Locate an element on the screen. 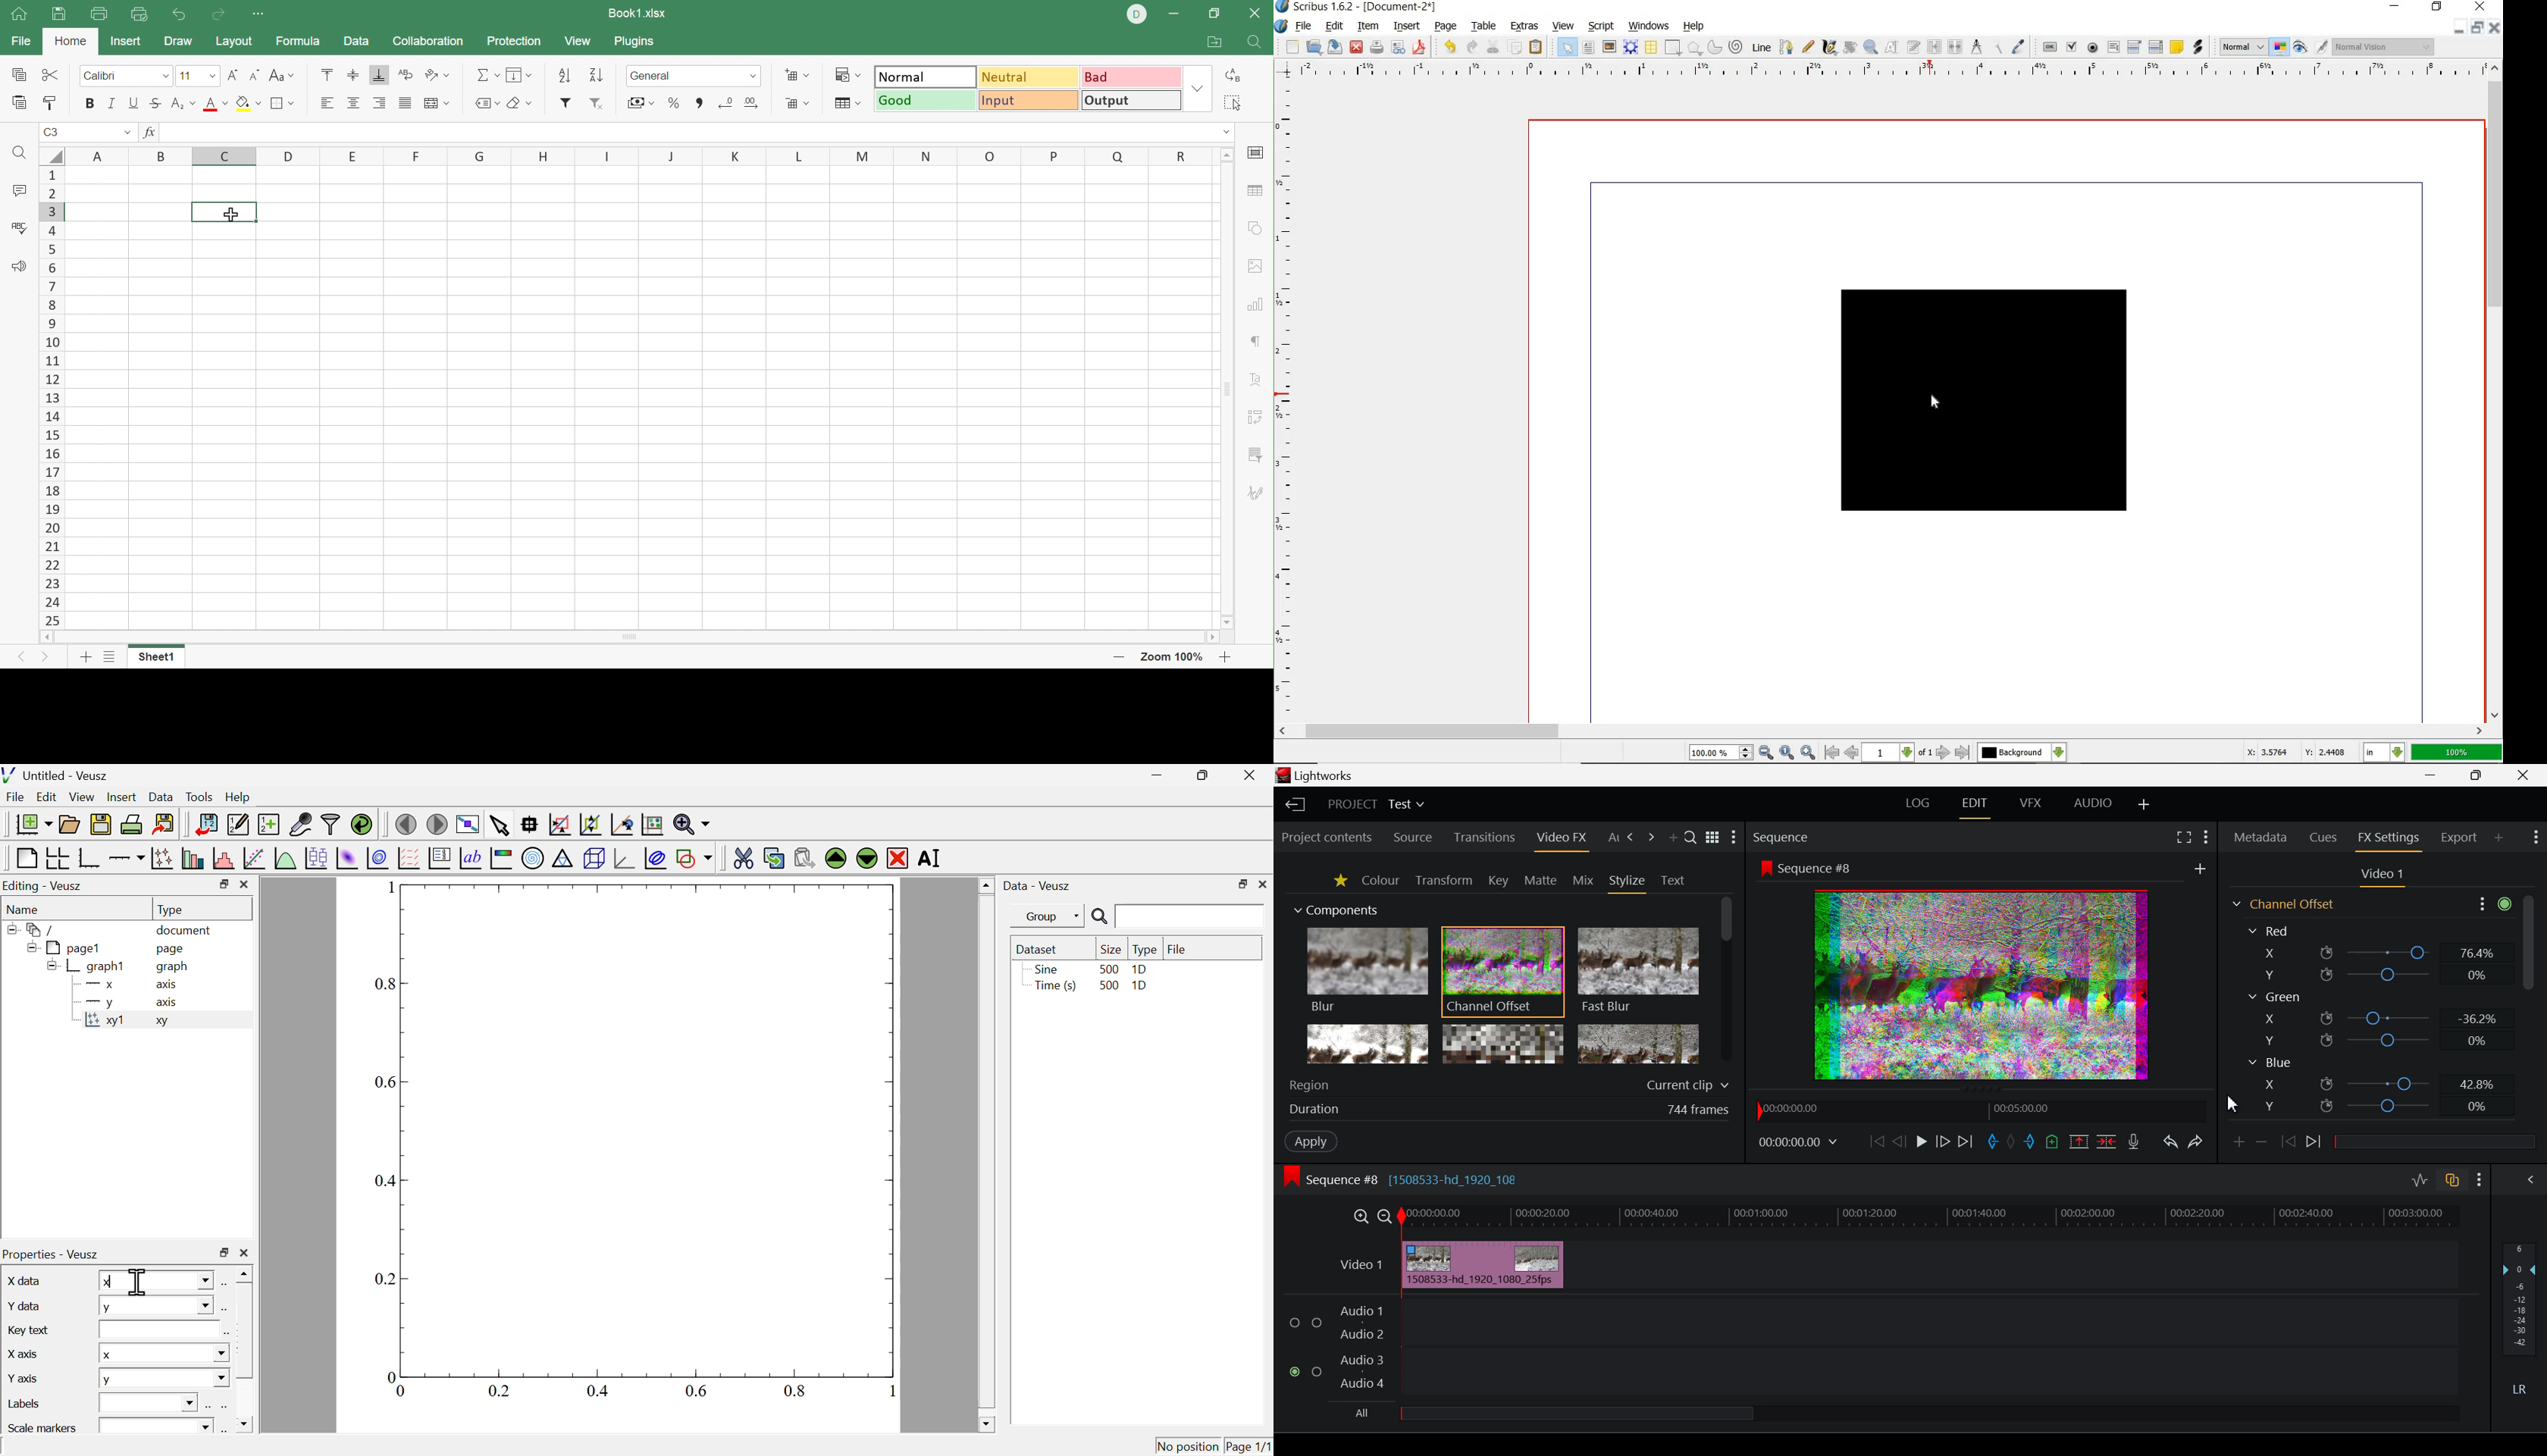 This screenshot has width=2548, height=1456. Restore Down is located at coordinates (1212, 15).